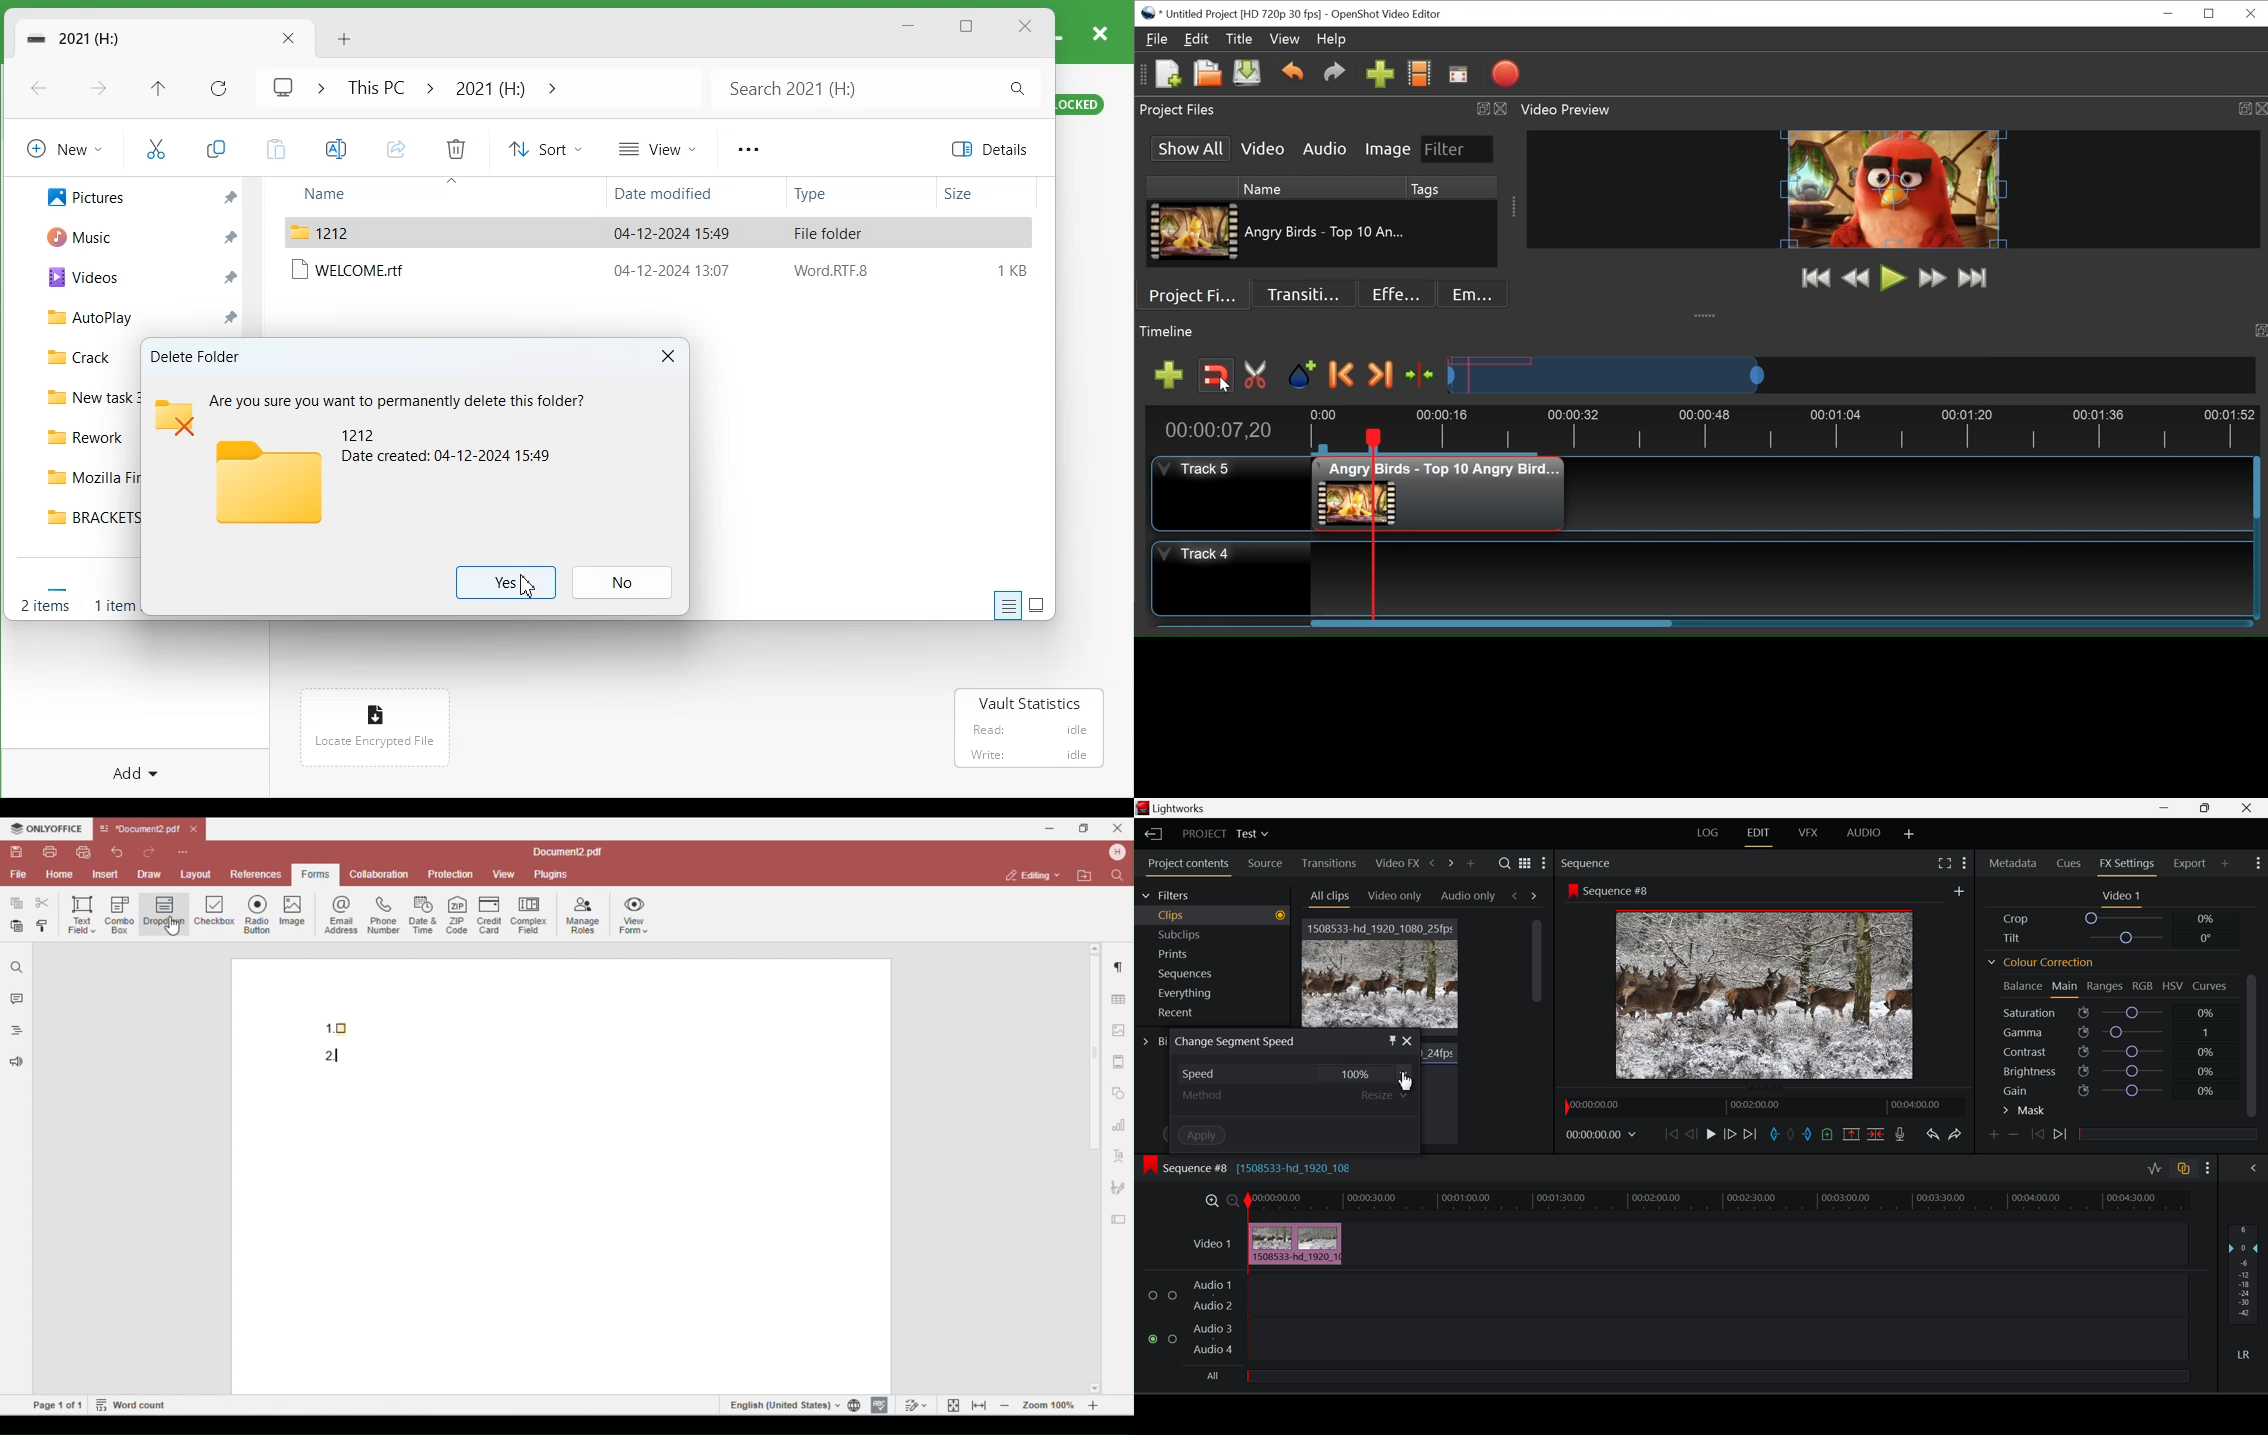  I want to click on Project Contents Tab, so click(1190, 865).